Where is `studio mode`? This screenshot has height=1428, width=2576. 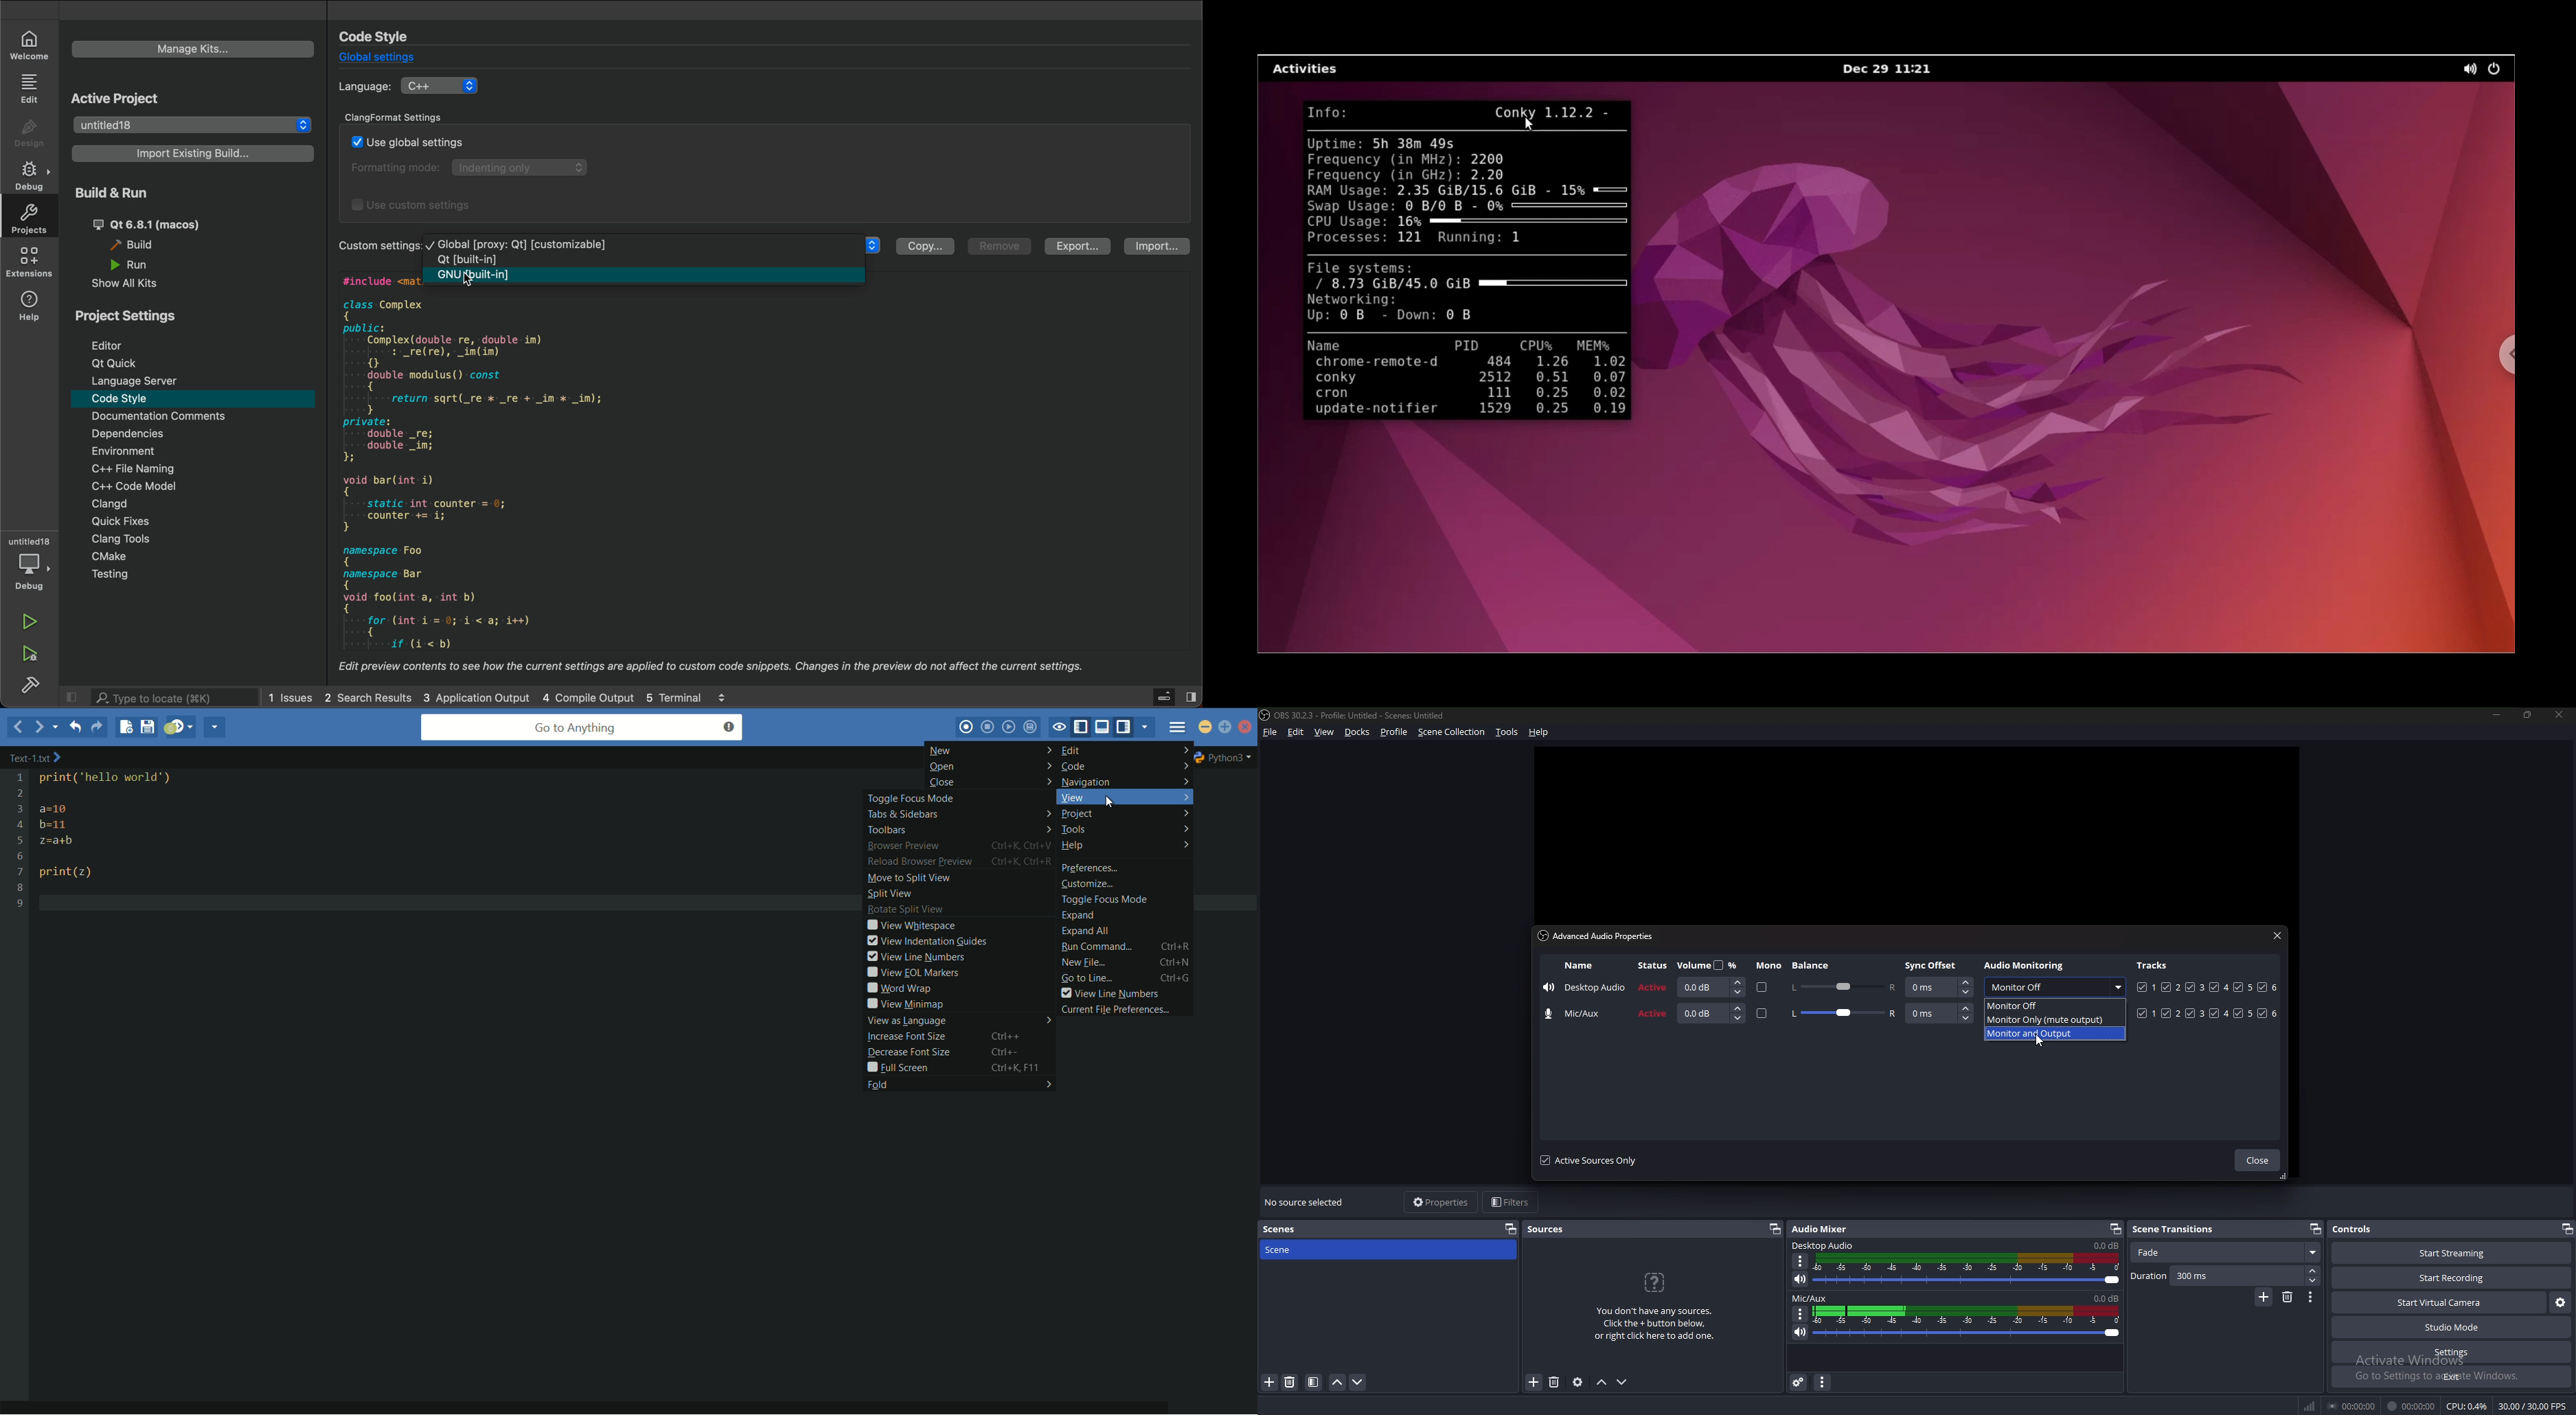 studio mode is located at coordinates (2452, 1328).